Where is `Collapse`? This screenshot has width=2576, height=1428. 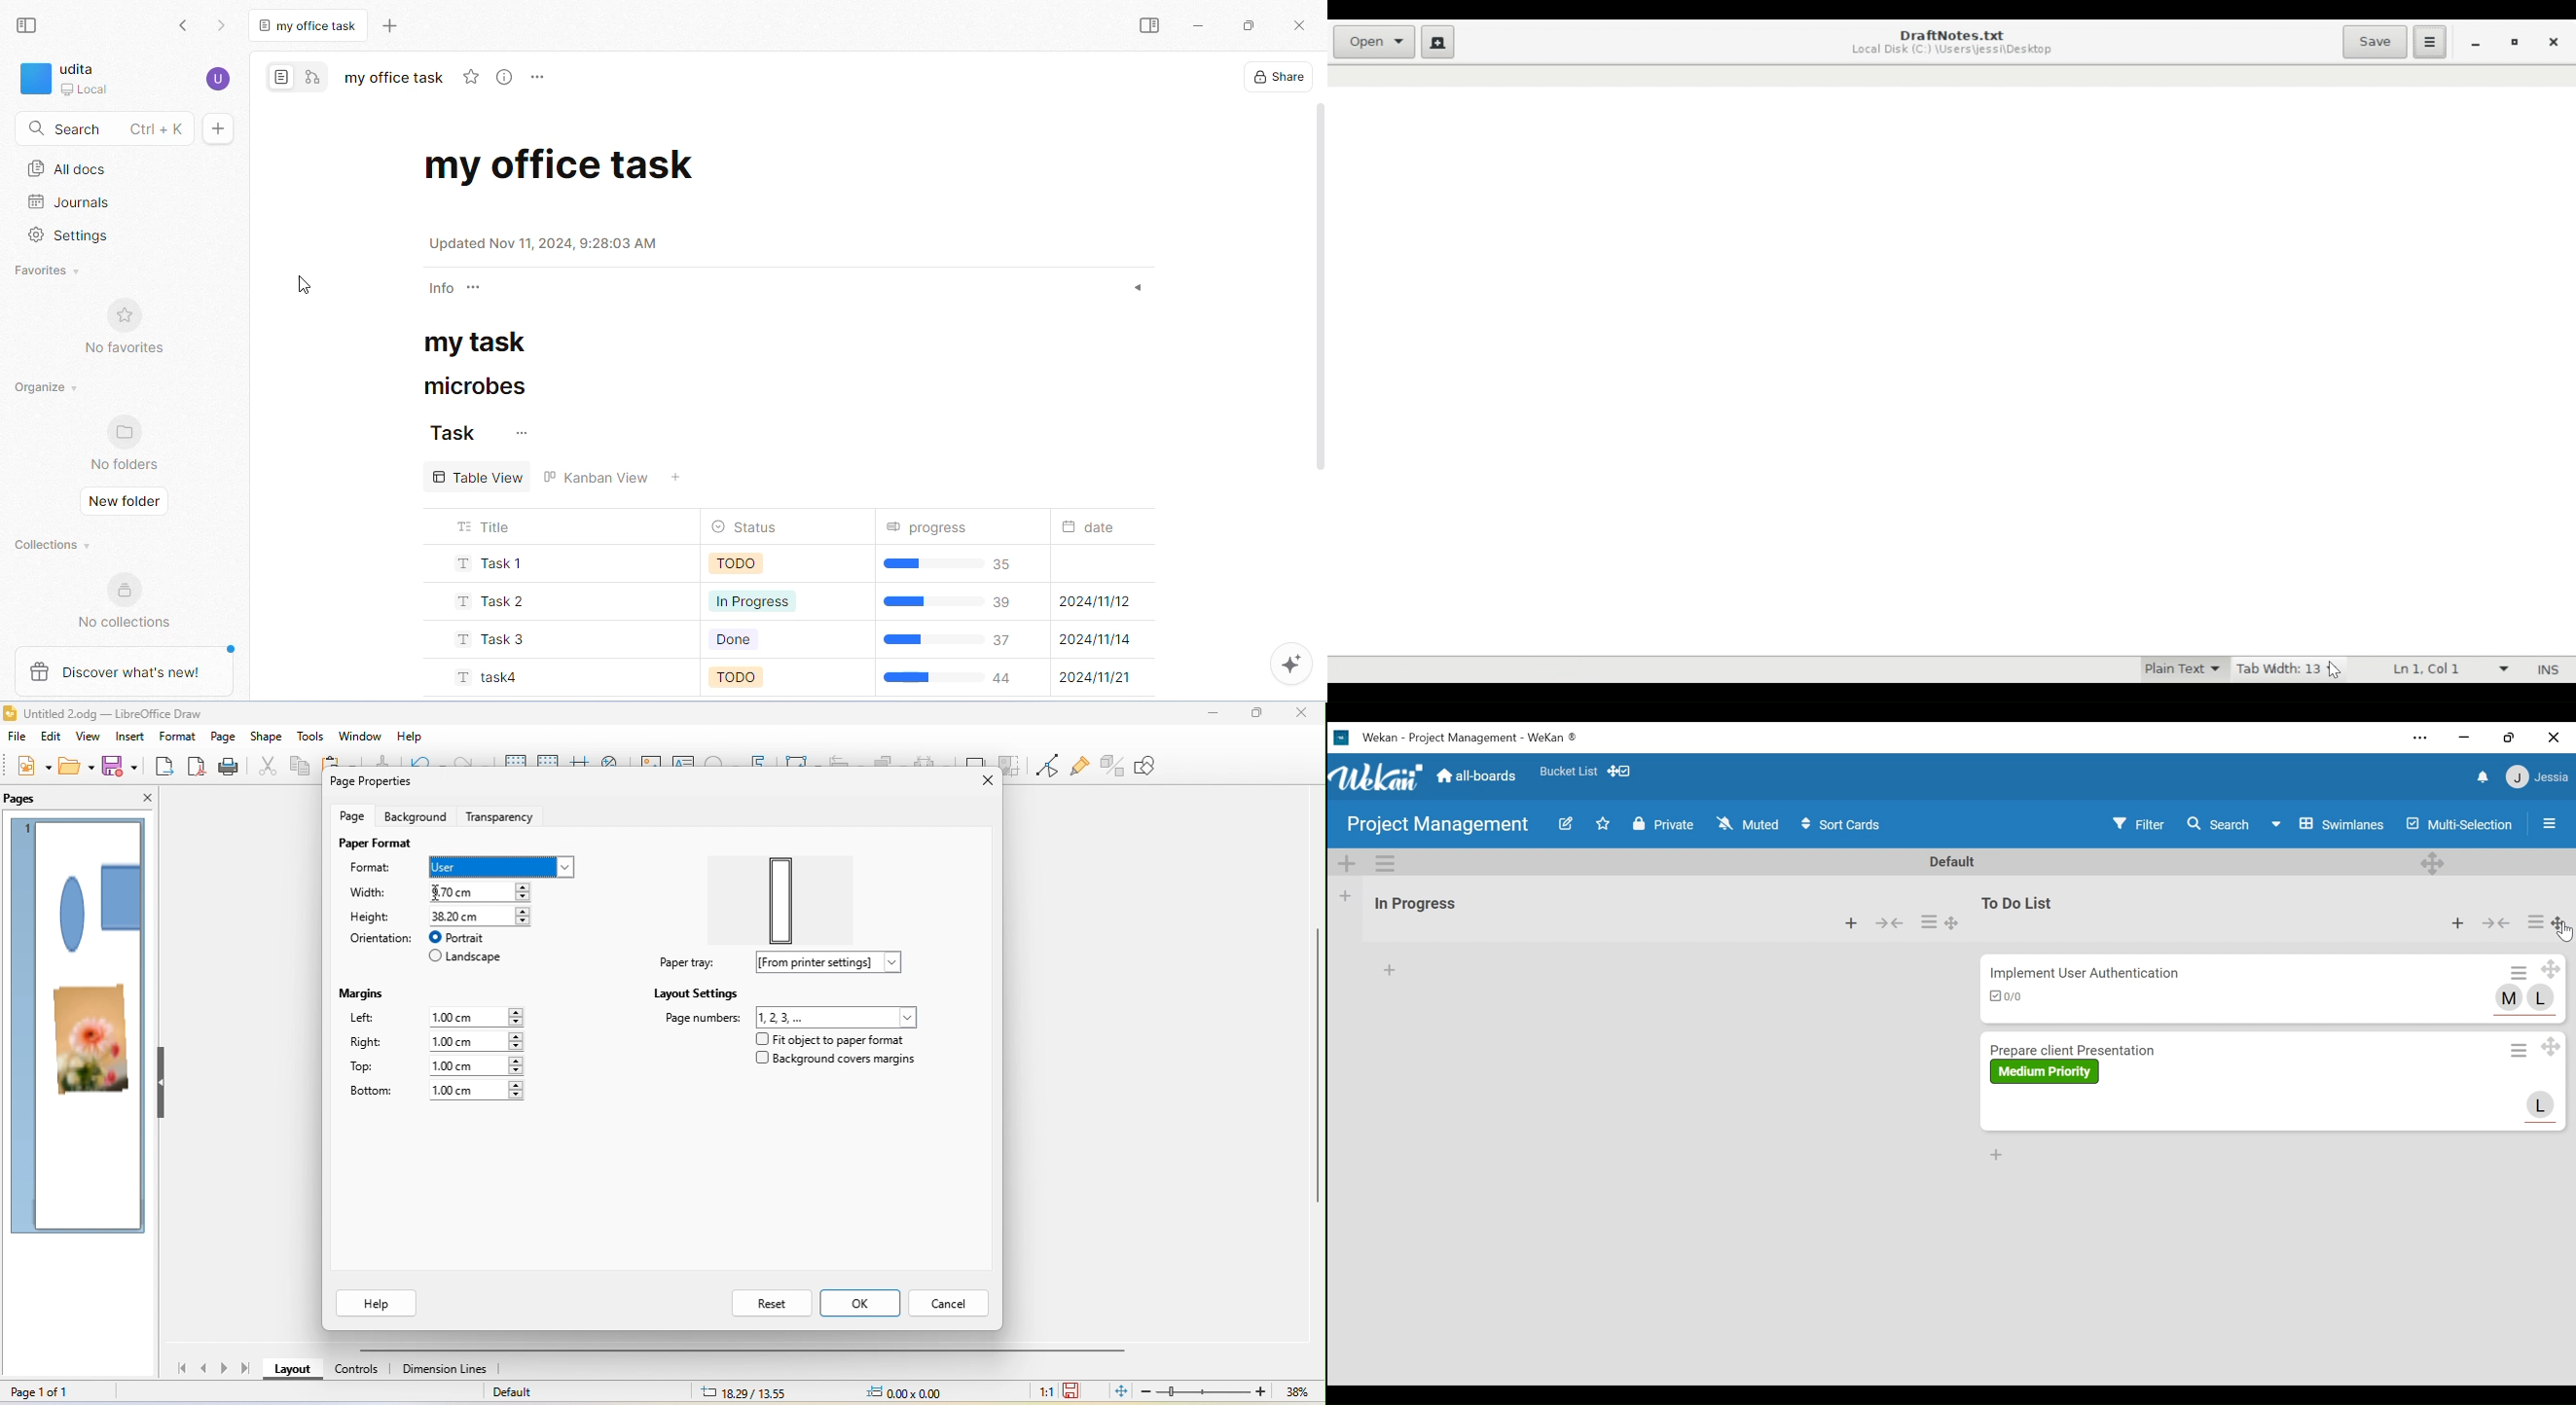 Collapse is located at coordinates (2498, 923).